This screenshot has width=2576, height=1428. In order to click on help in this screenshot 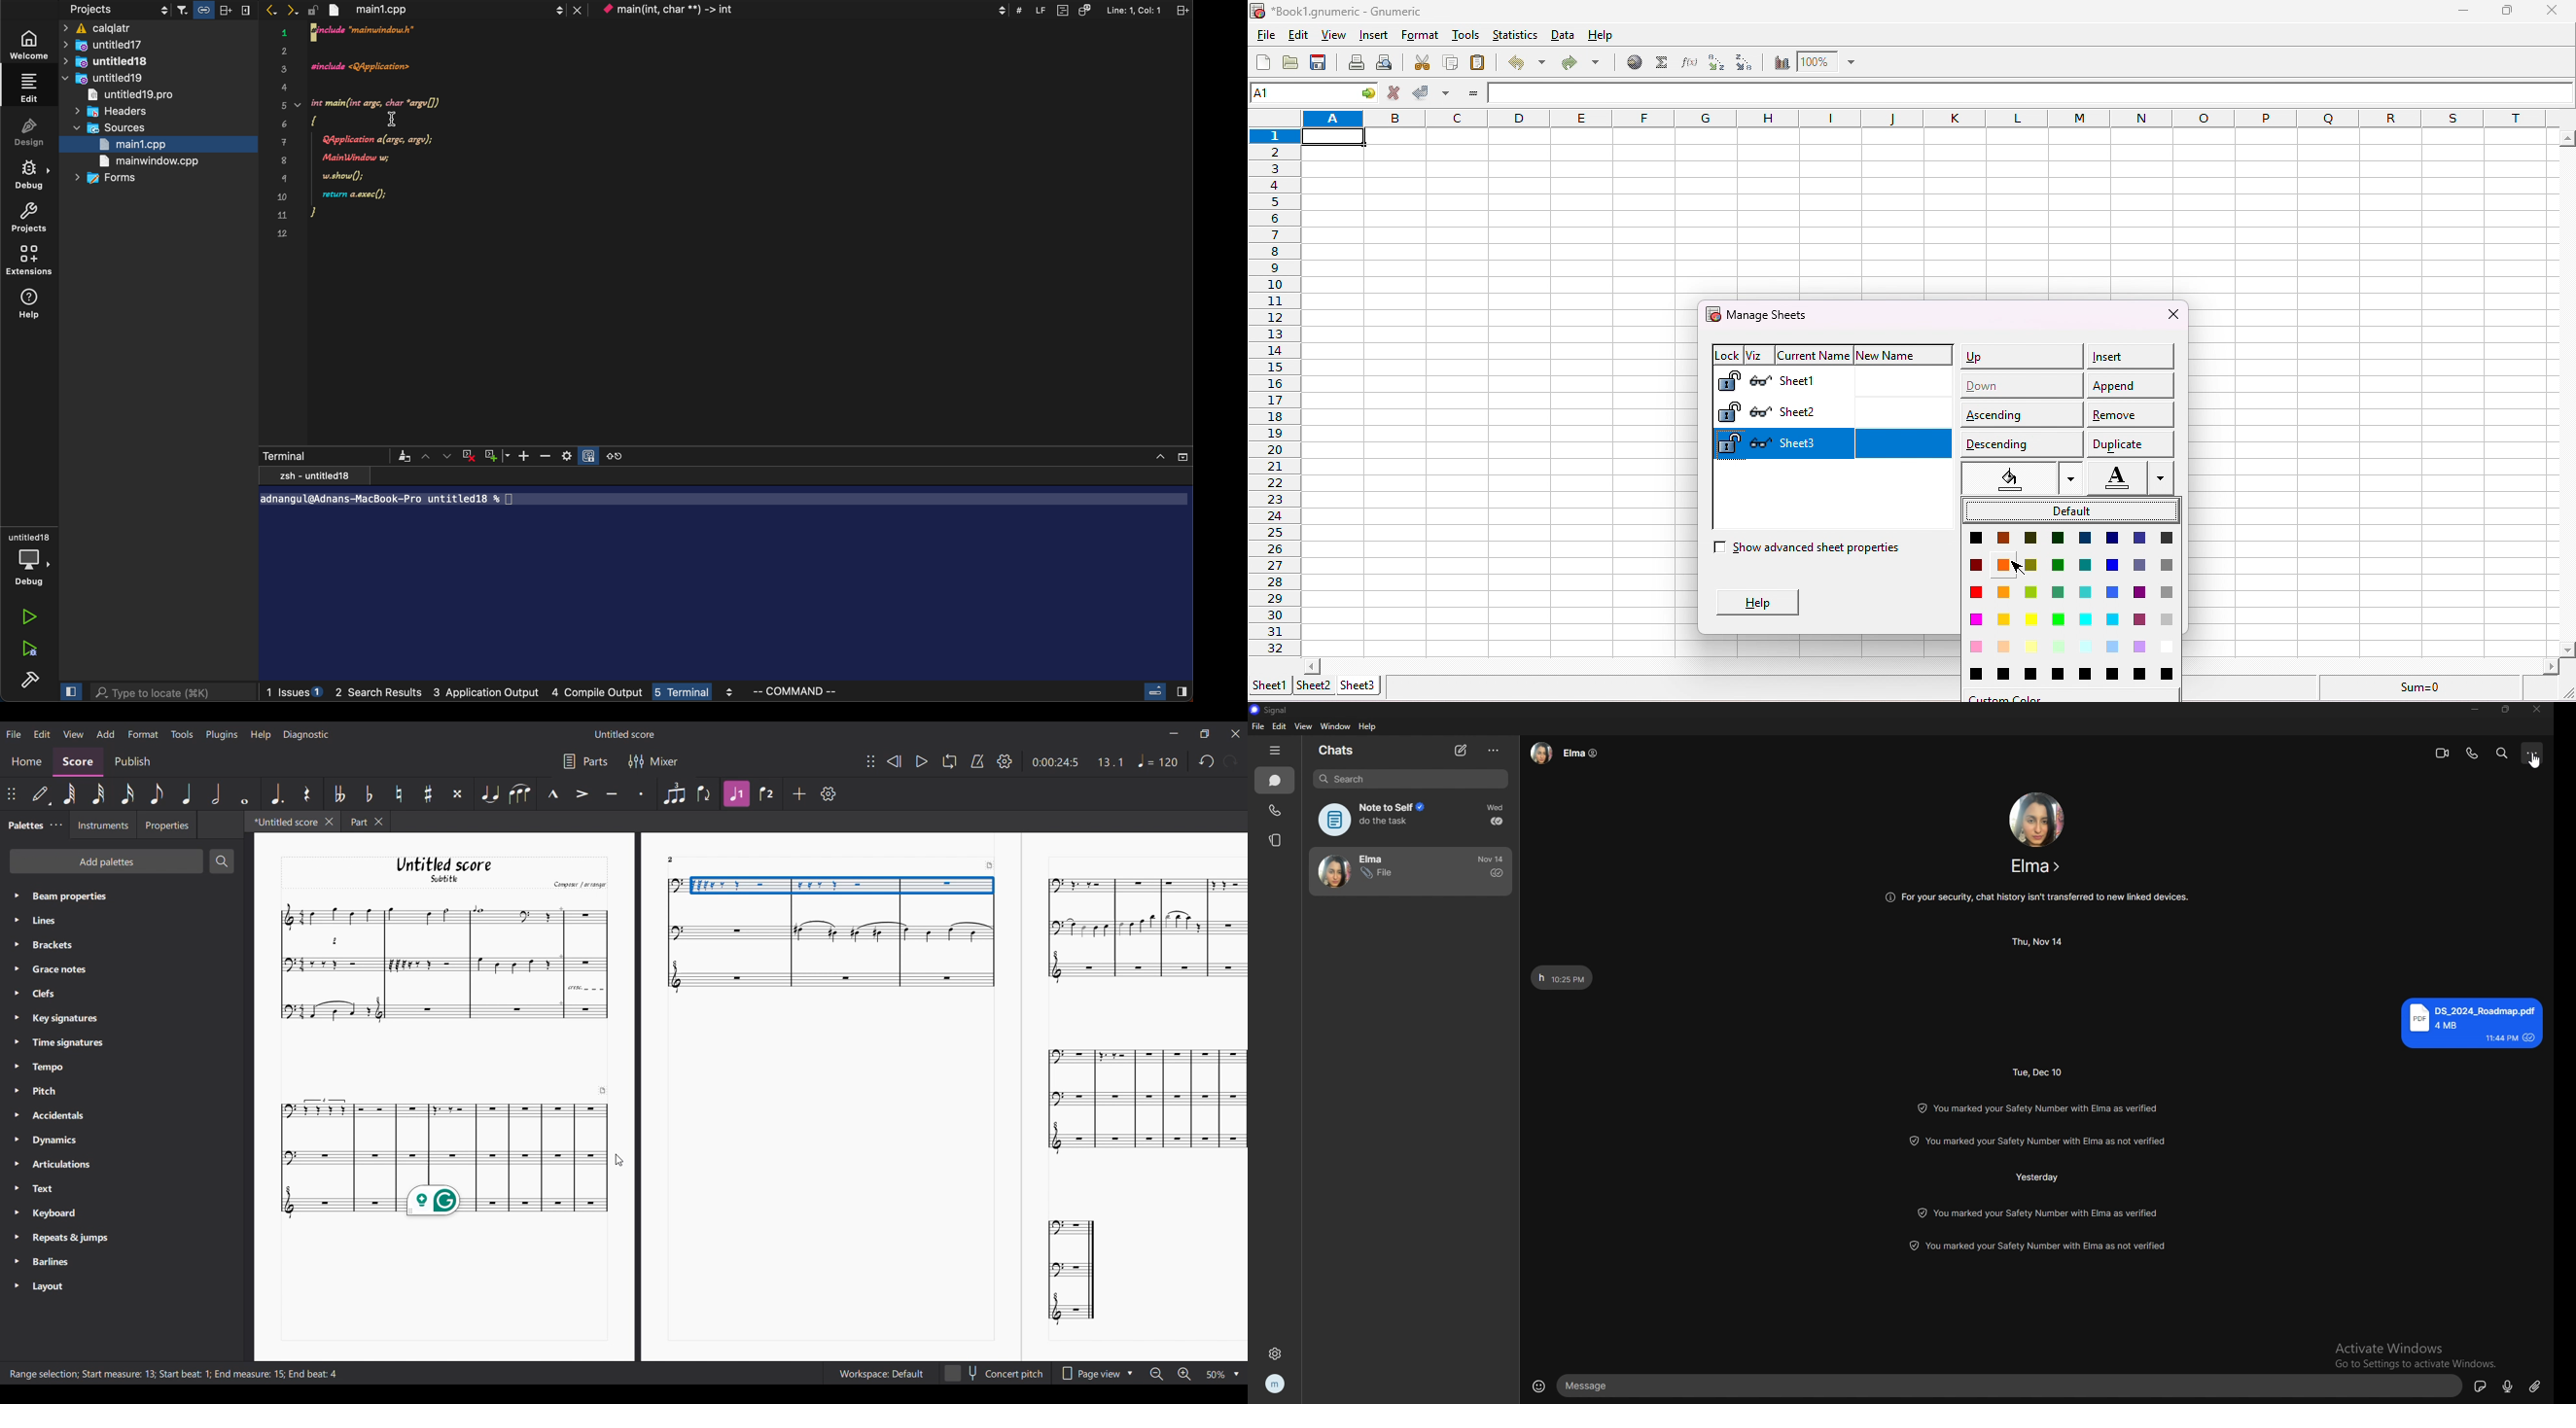, I will do `click(1761, 602)`.